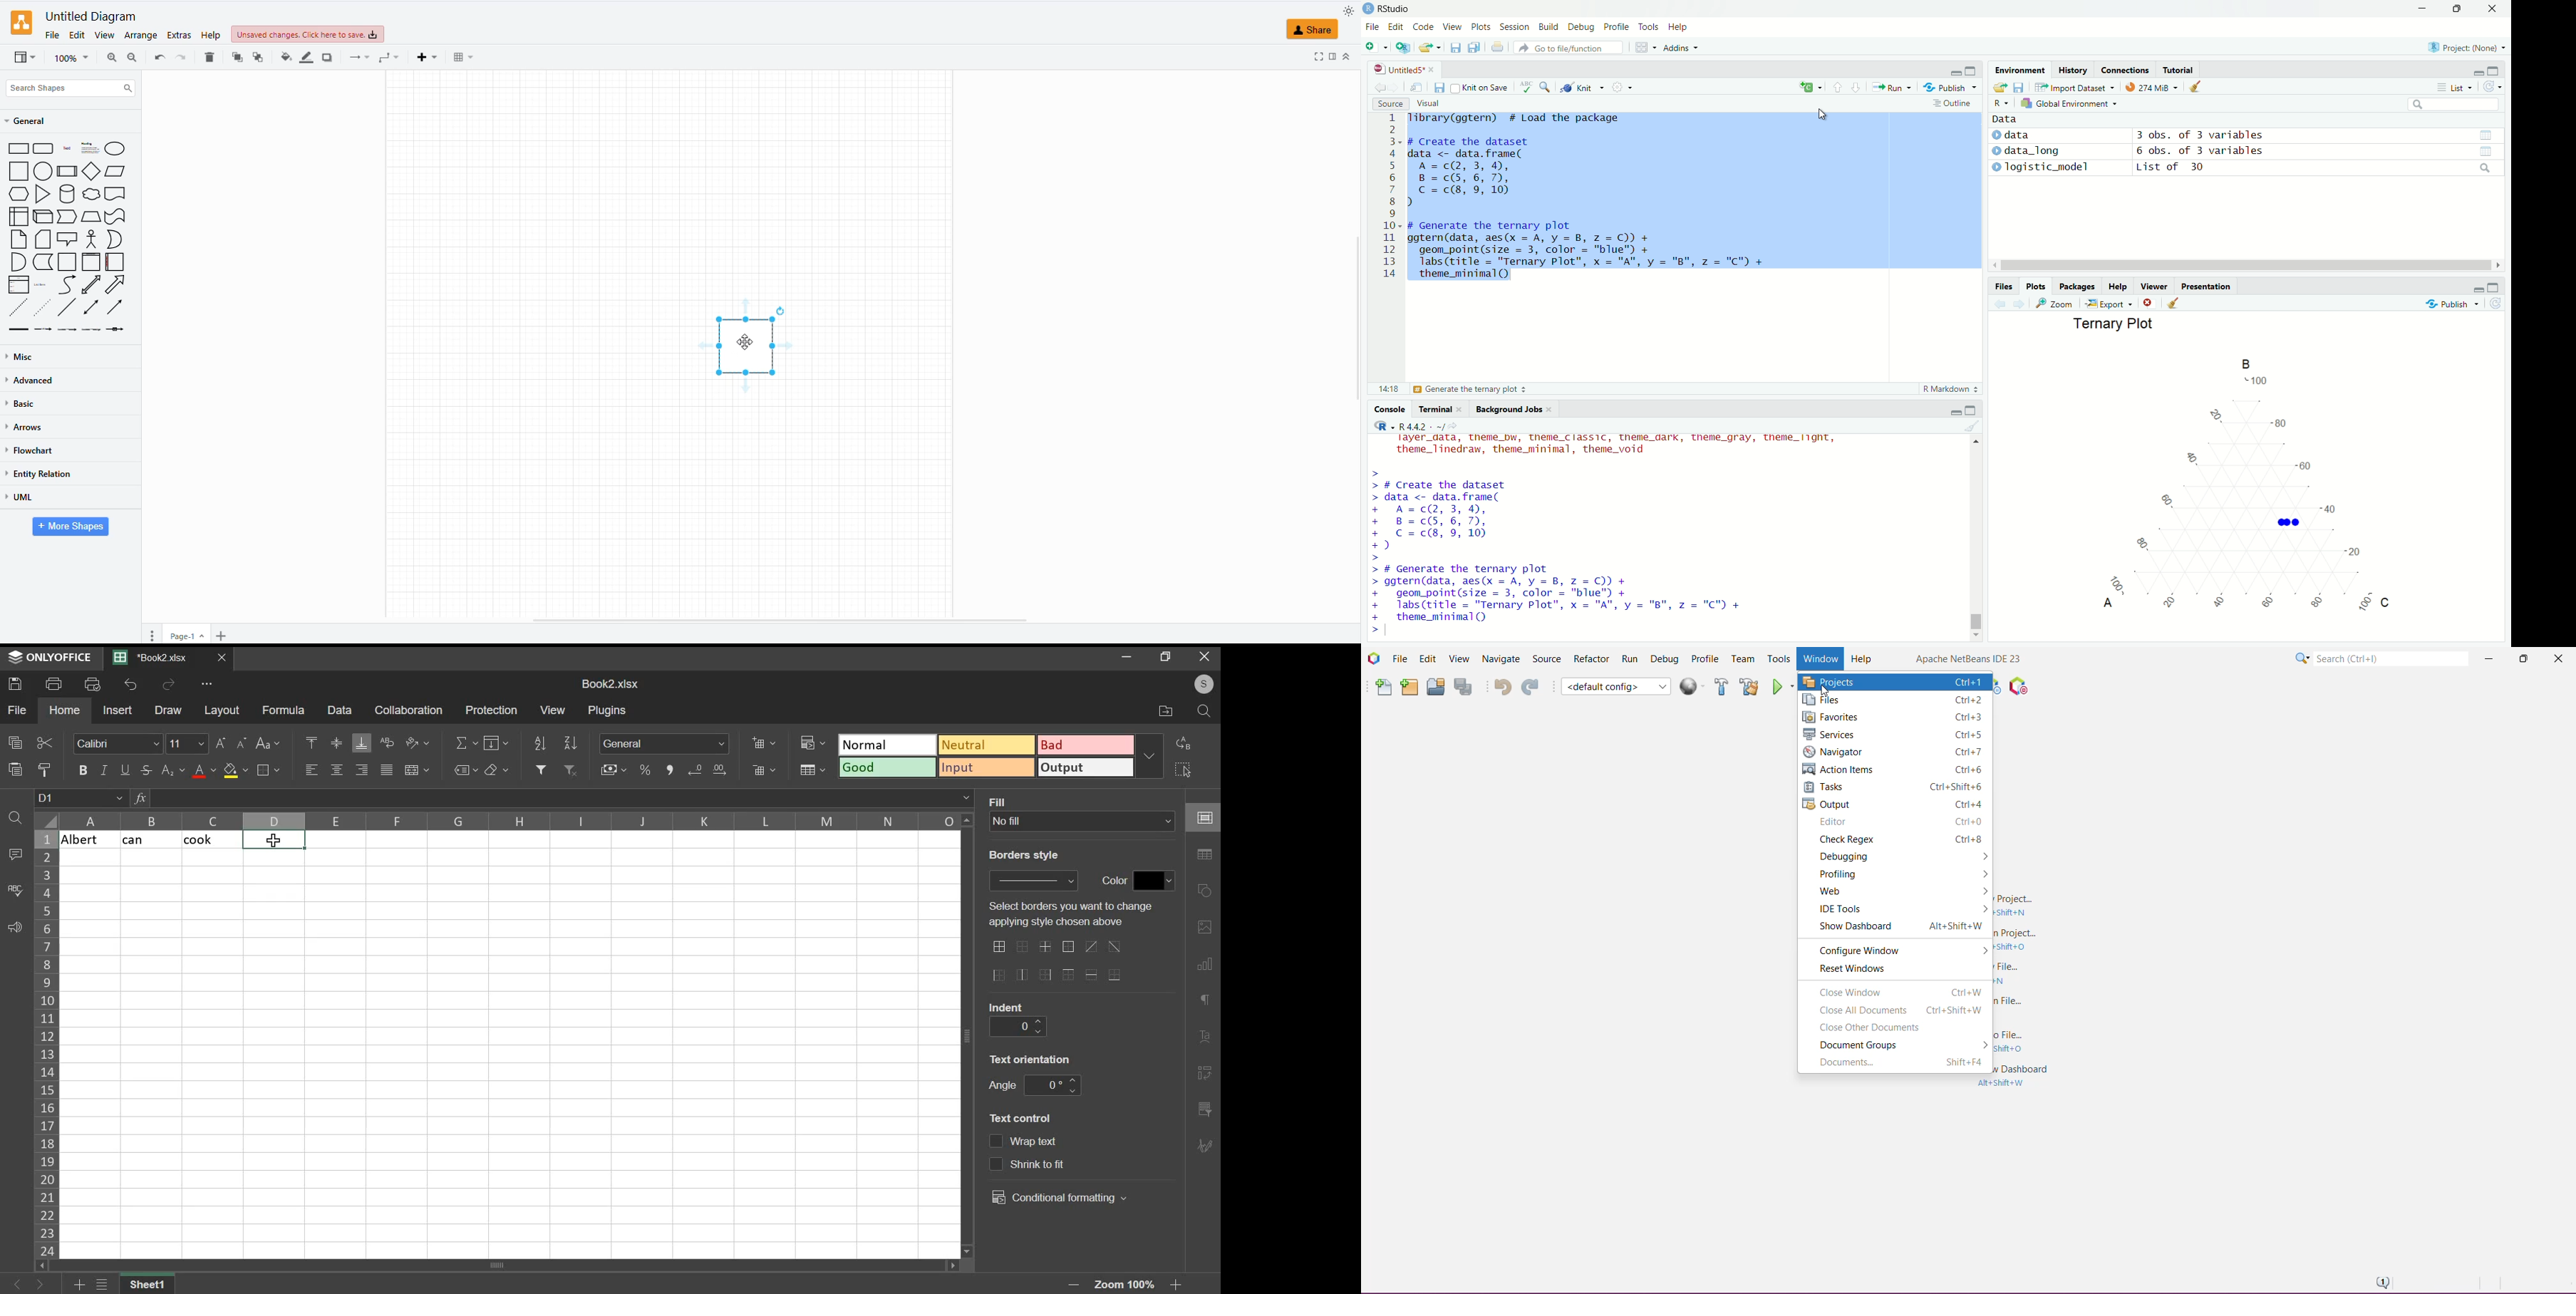 Image resolution: width=2576 pixels, height=1316 pixels. What do you see at coordinates (19, 239) in the screenshot?
I see `note` at bounding box center [19, 239].